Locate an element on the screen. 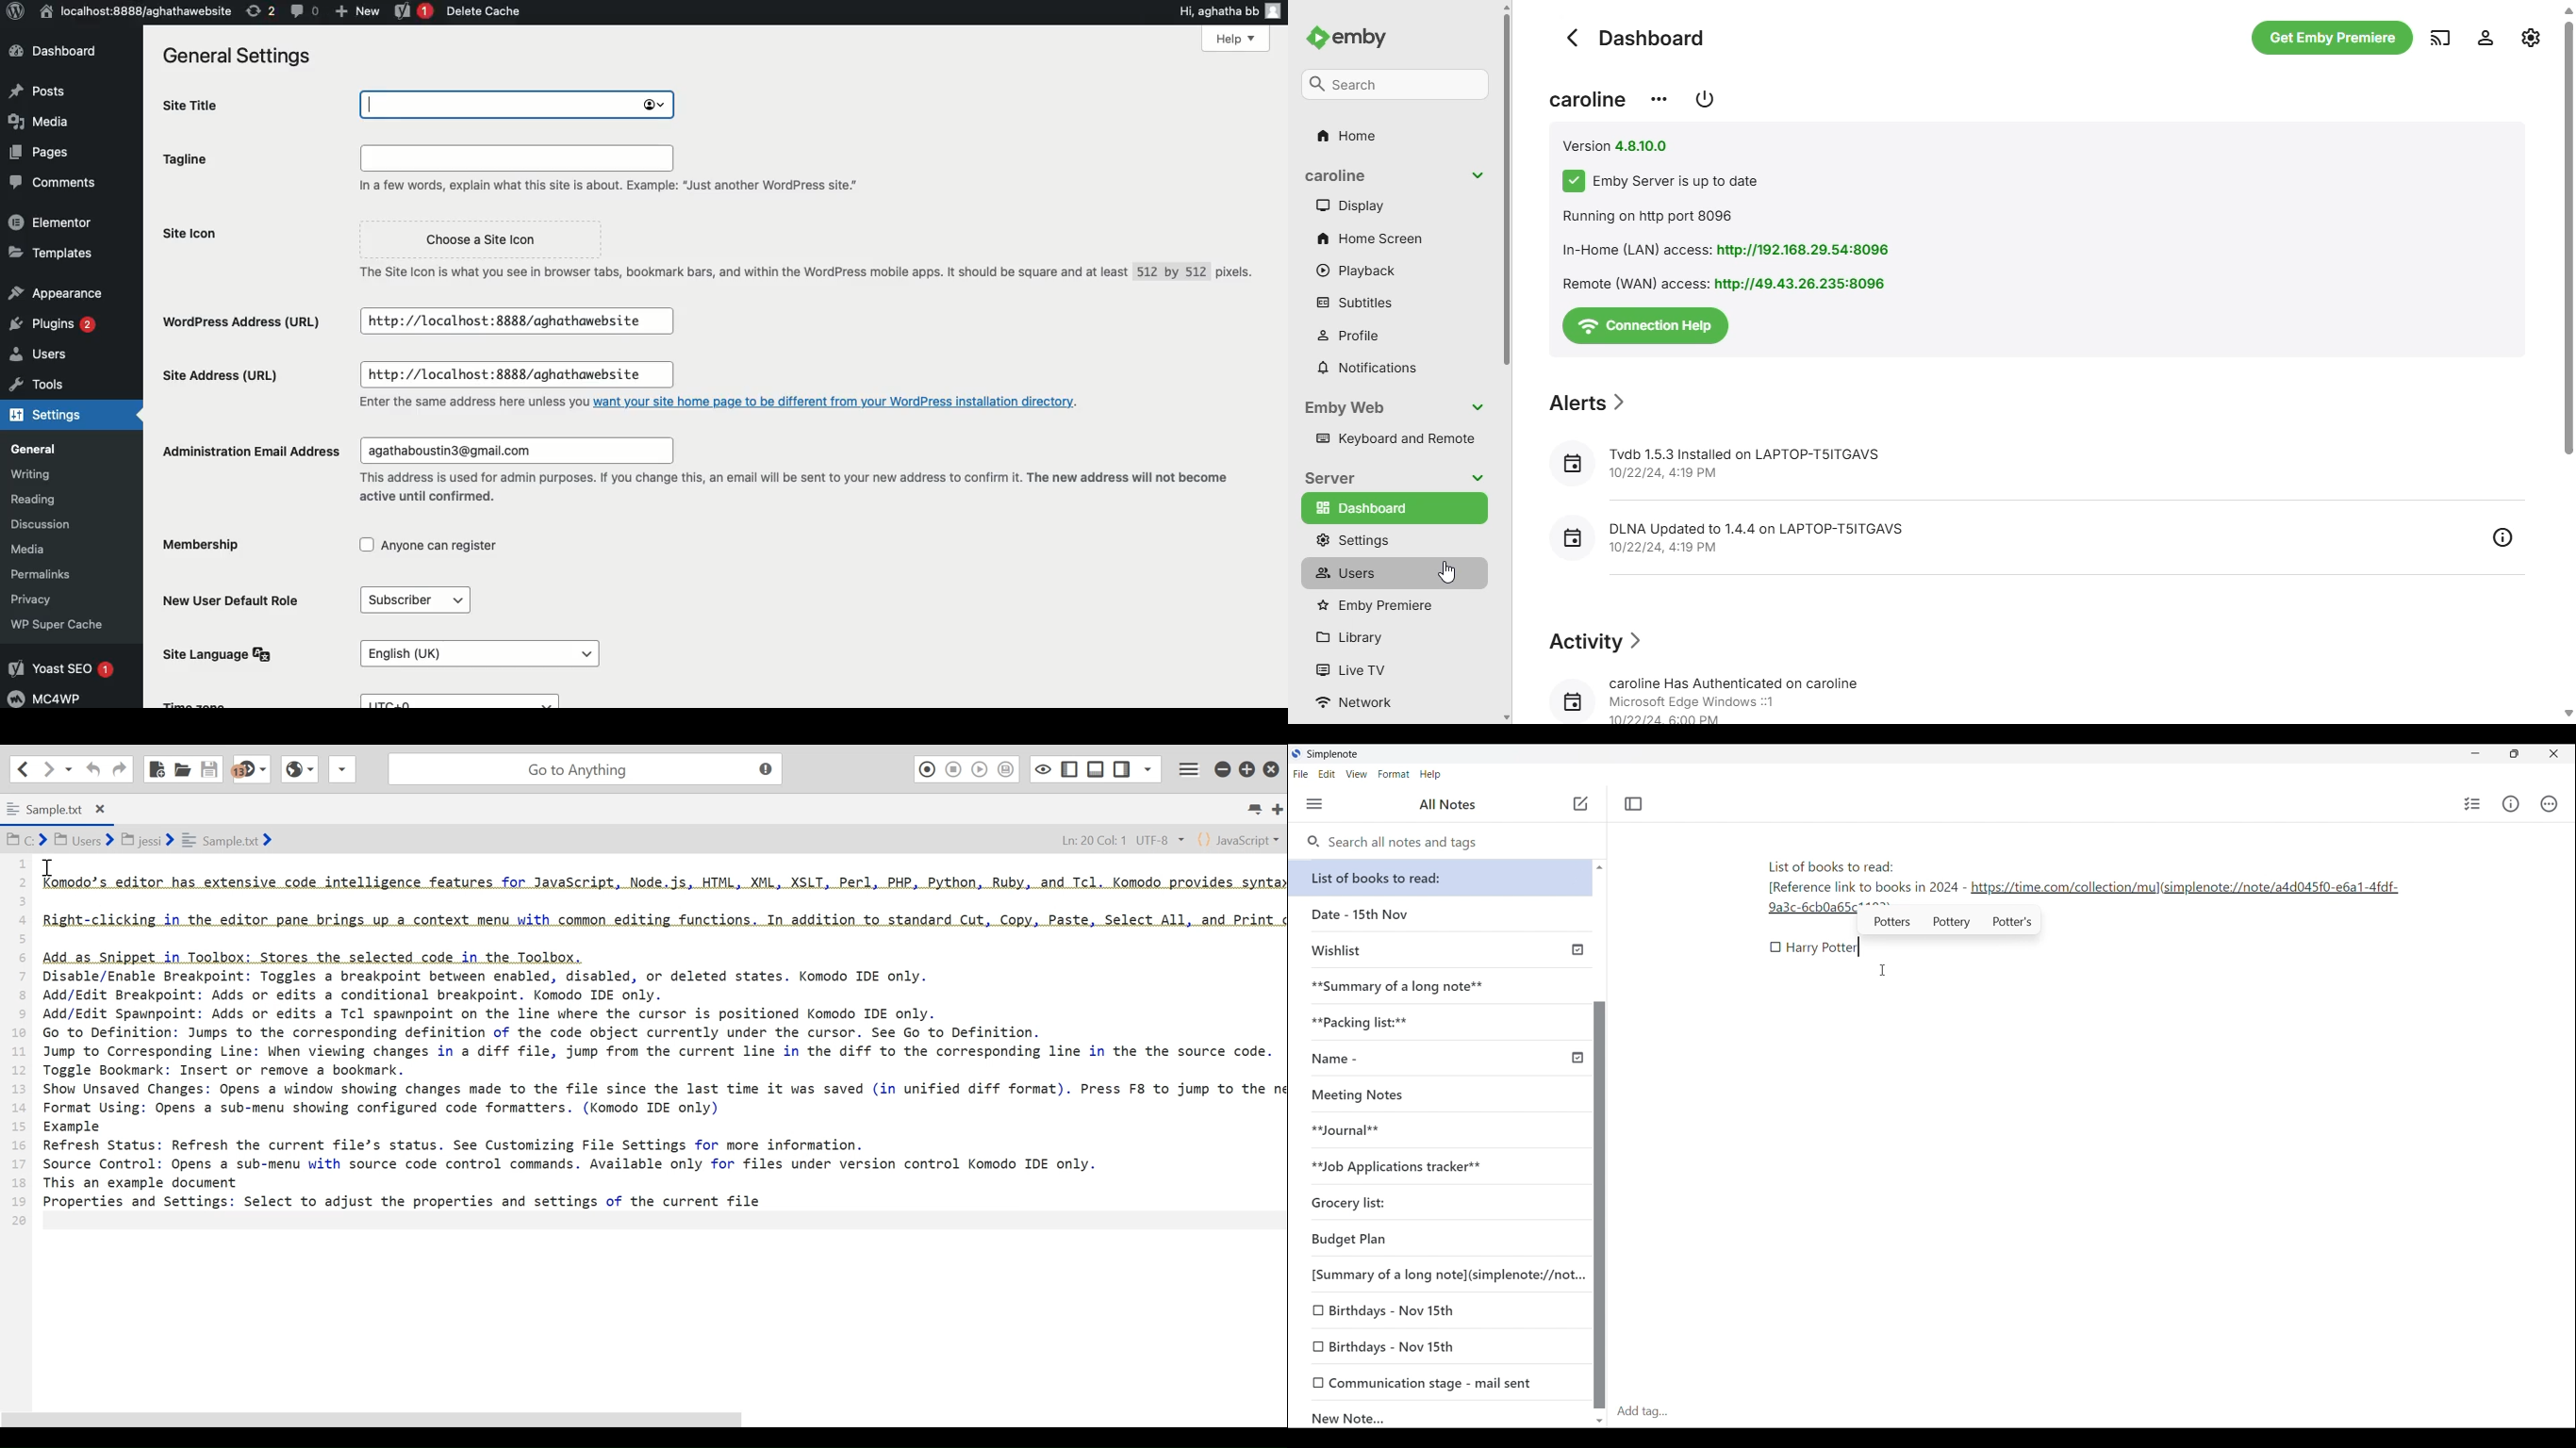 The image size is (2576, 1456). http://localhost:8888/aghathawebsite is located at coordinates (517, 322).